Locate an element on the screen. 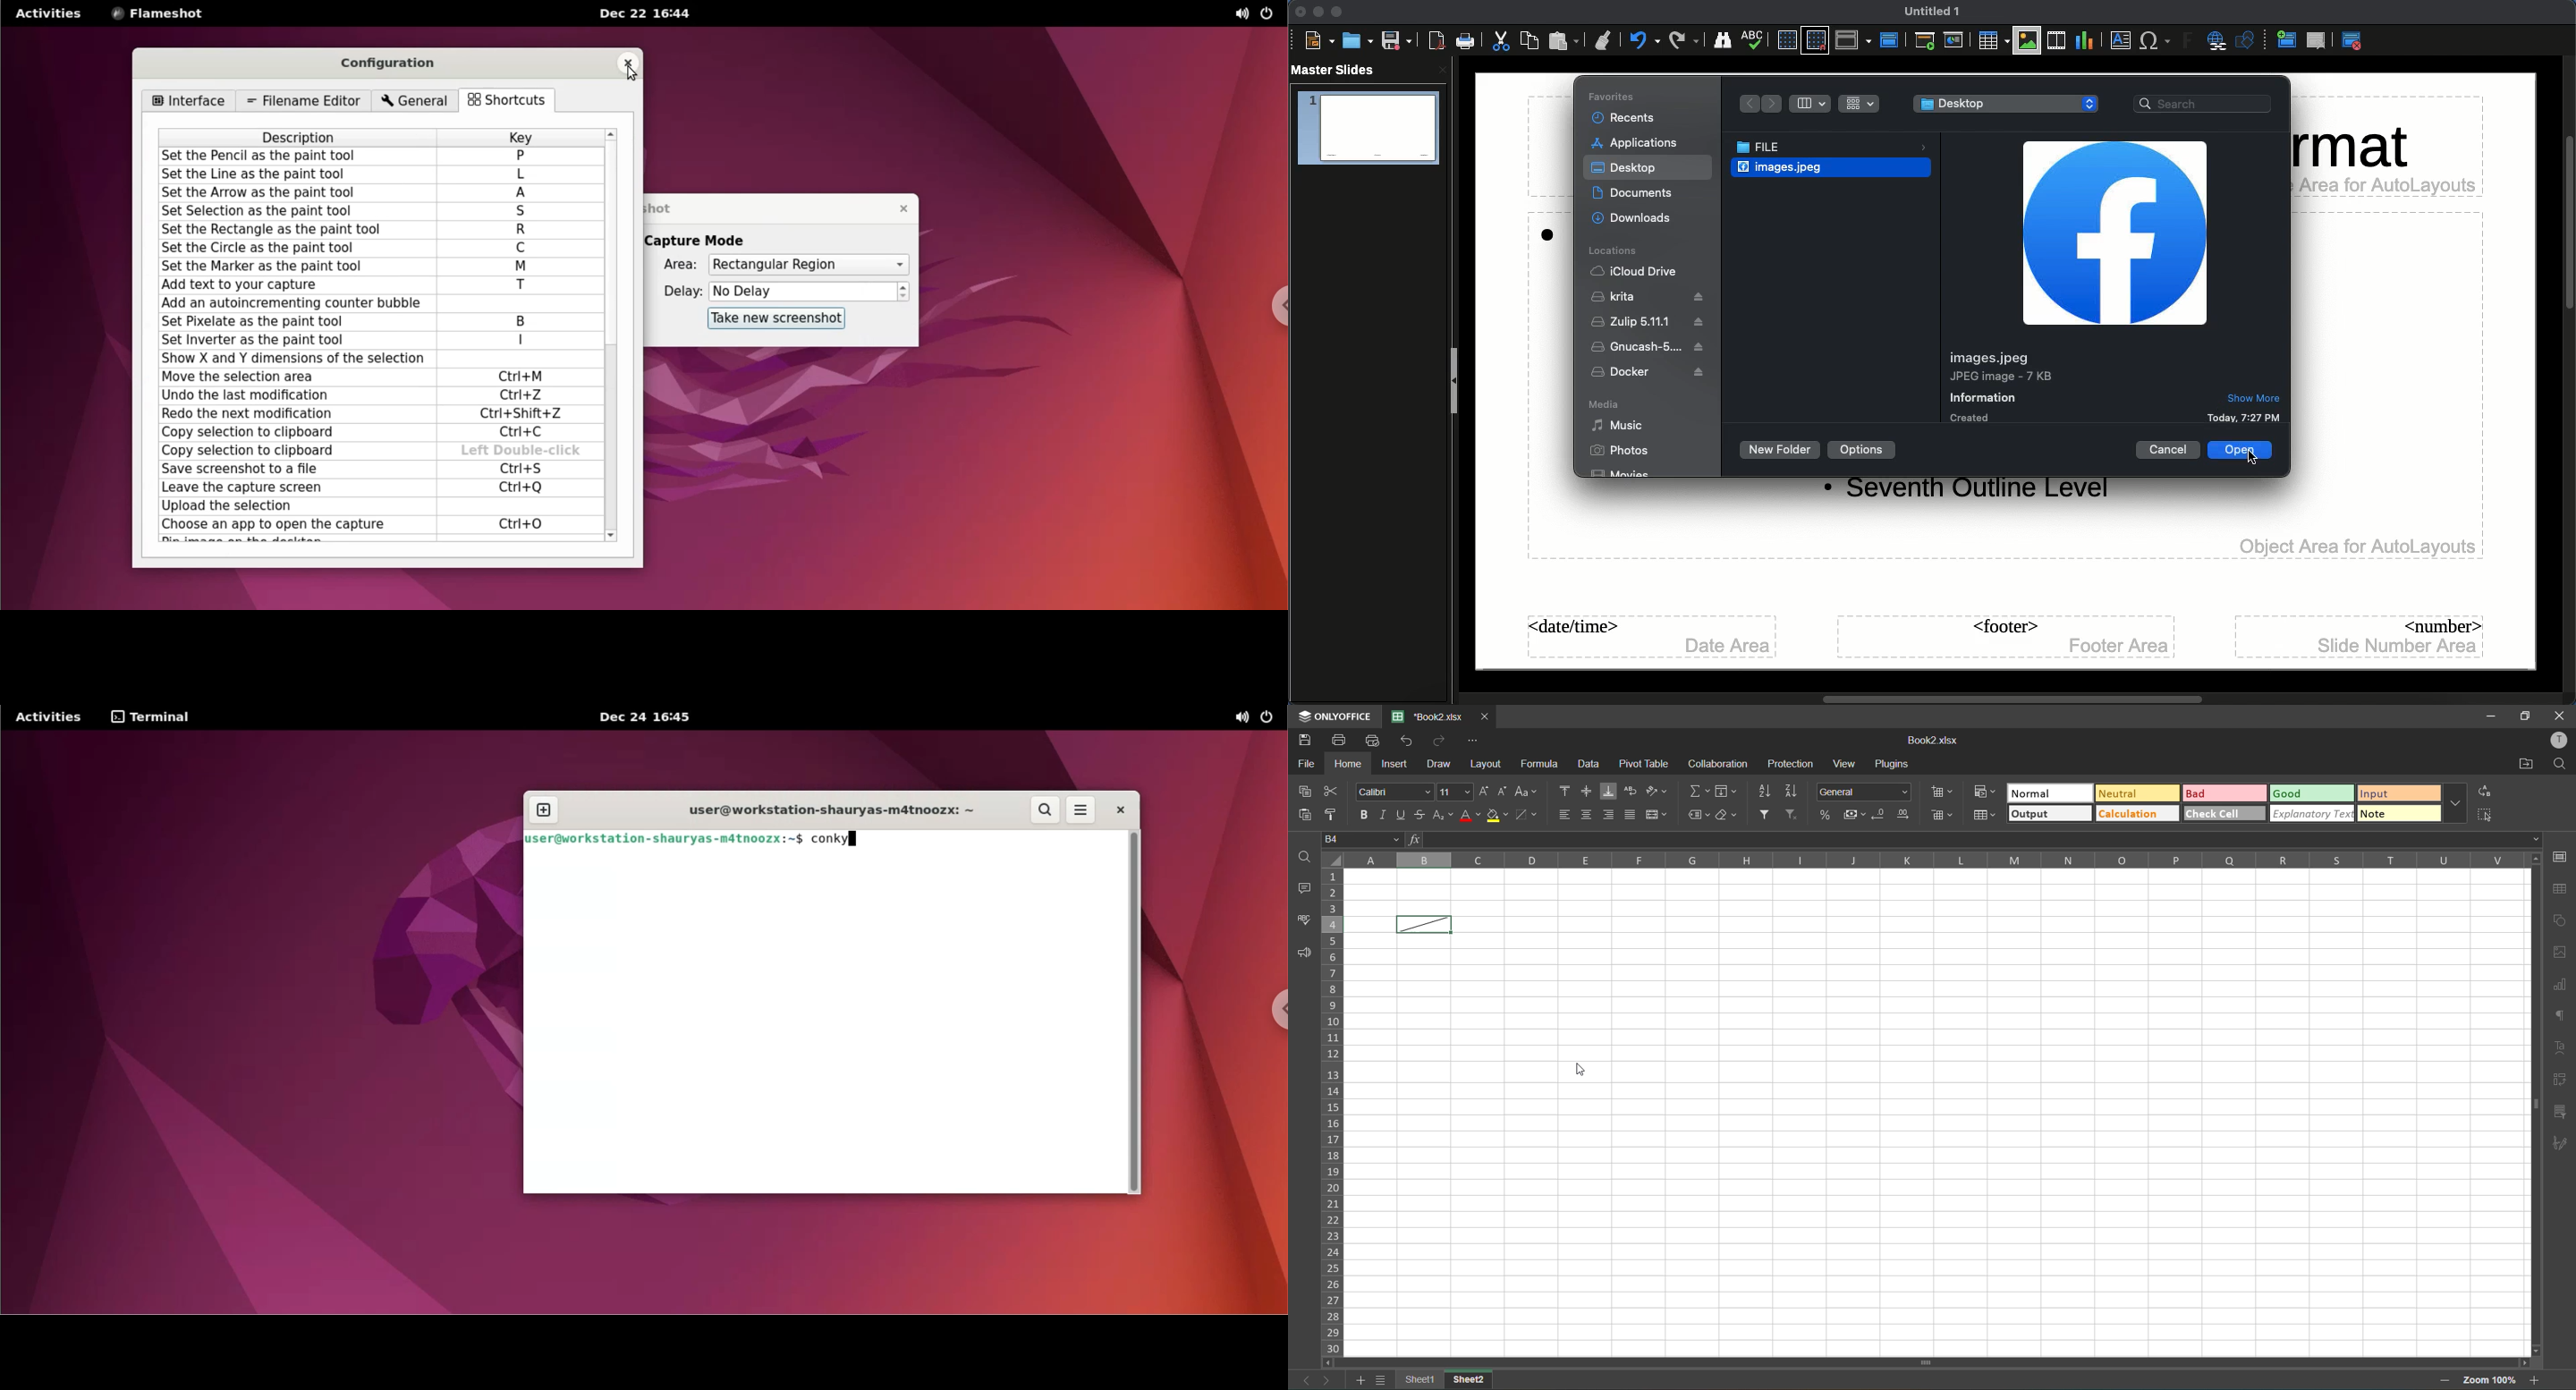  summation is located at coordinates (1700, 791).